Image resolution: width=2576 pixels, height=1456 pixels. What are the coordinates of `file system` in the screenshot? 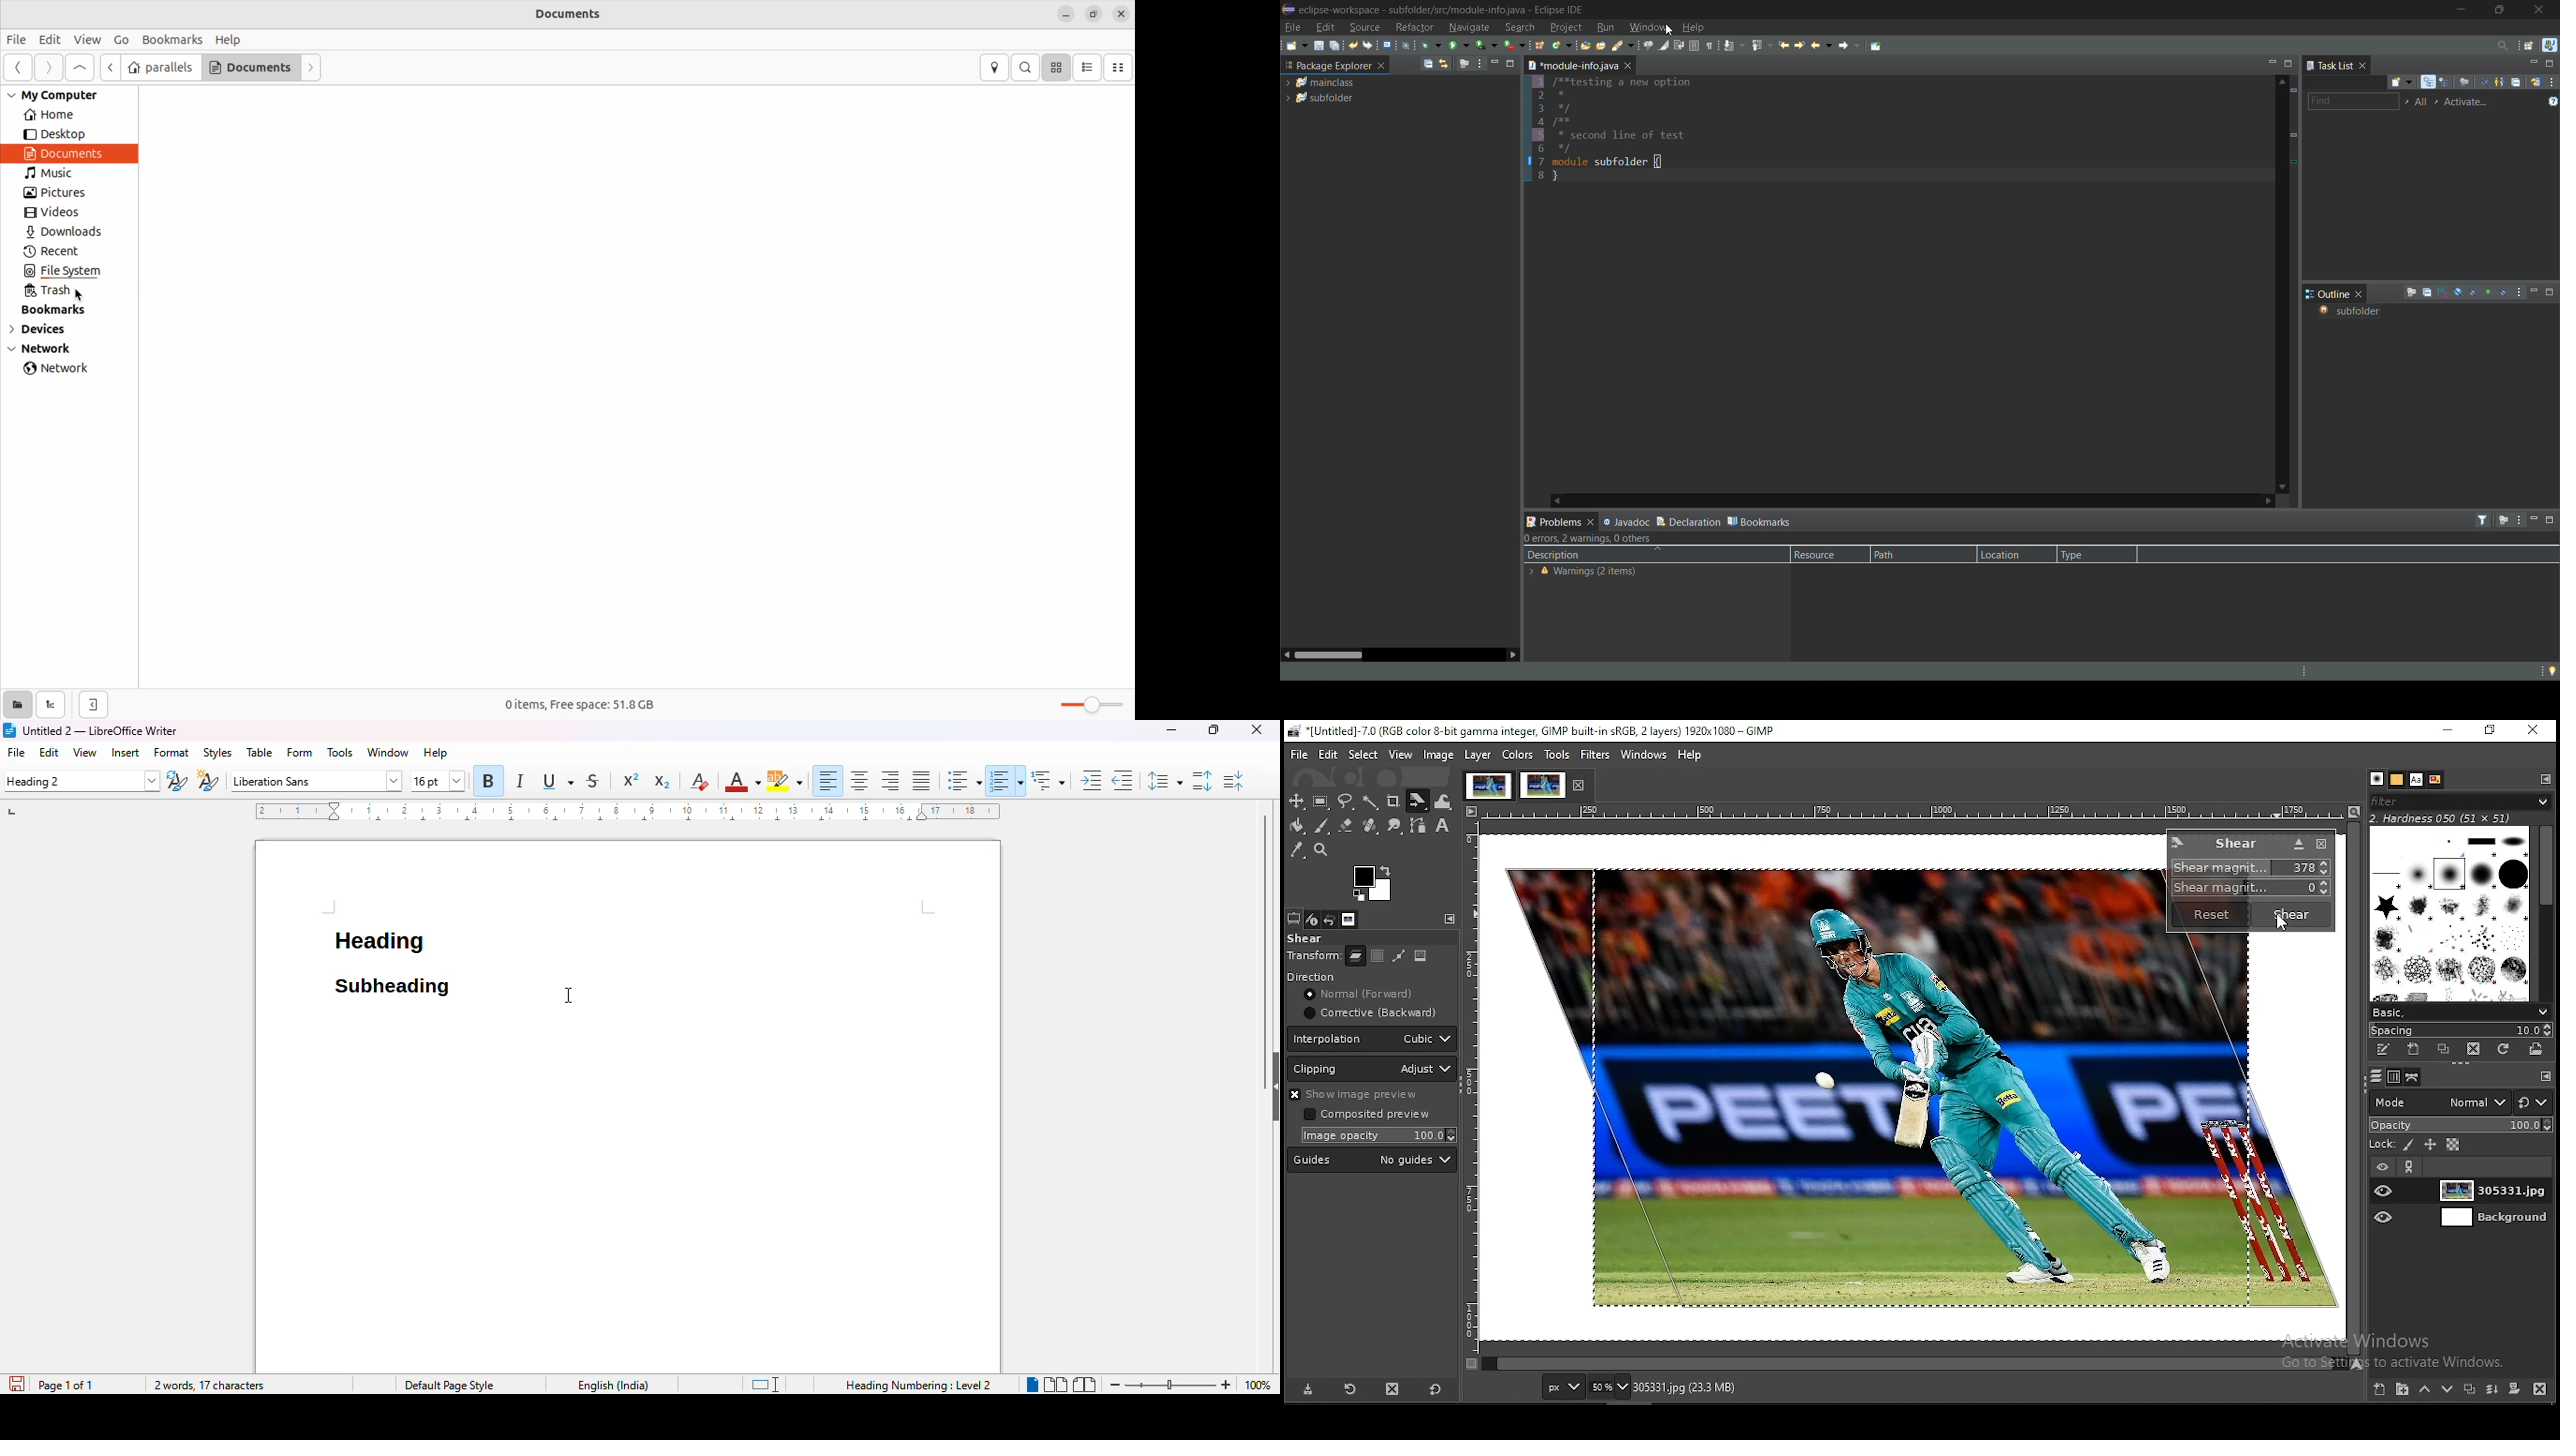 It's located at (81, 272).